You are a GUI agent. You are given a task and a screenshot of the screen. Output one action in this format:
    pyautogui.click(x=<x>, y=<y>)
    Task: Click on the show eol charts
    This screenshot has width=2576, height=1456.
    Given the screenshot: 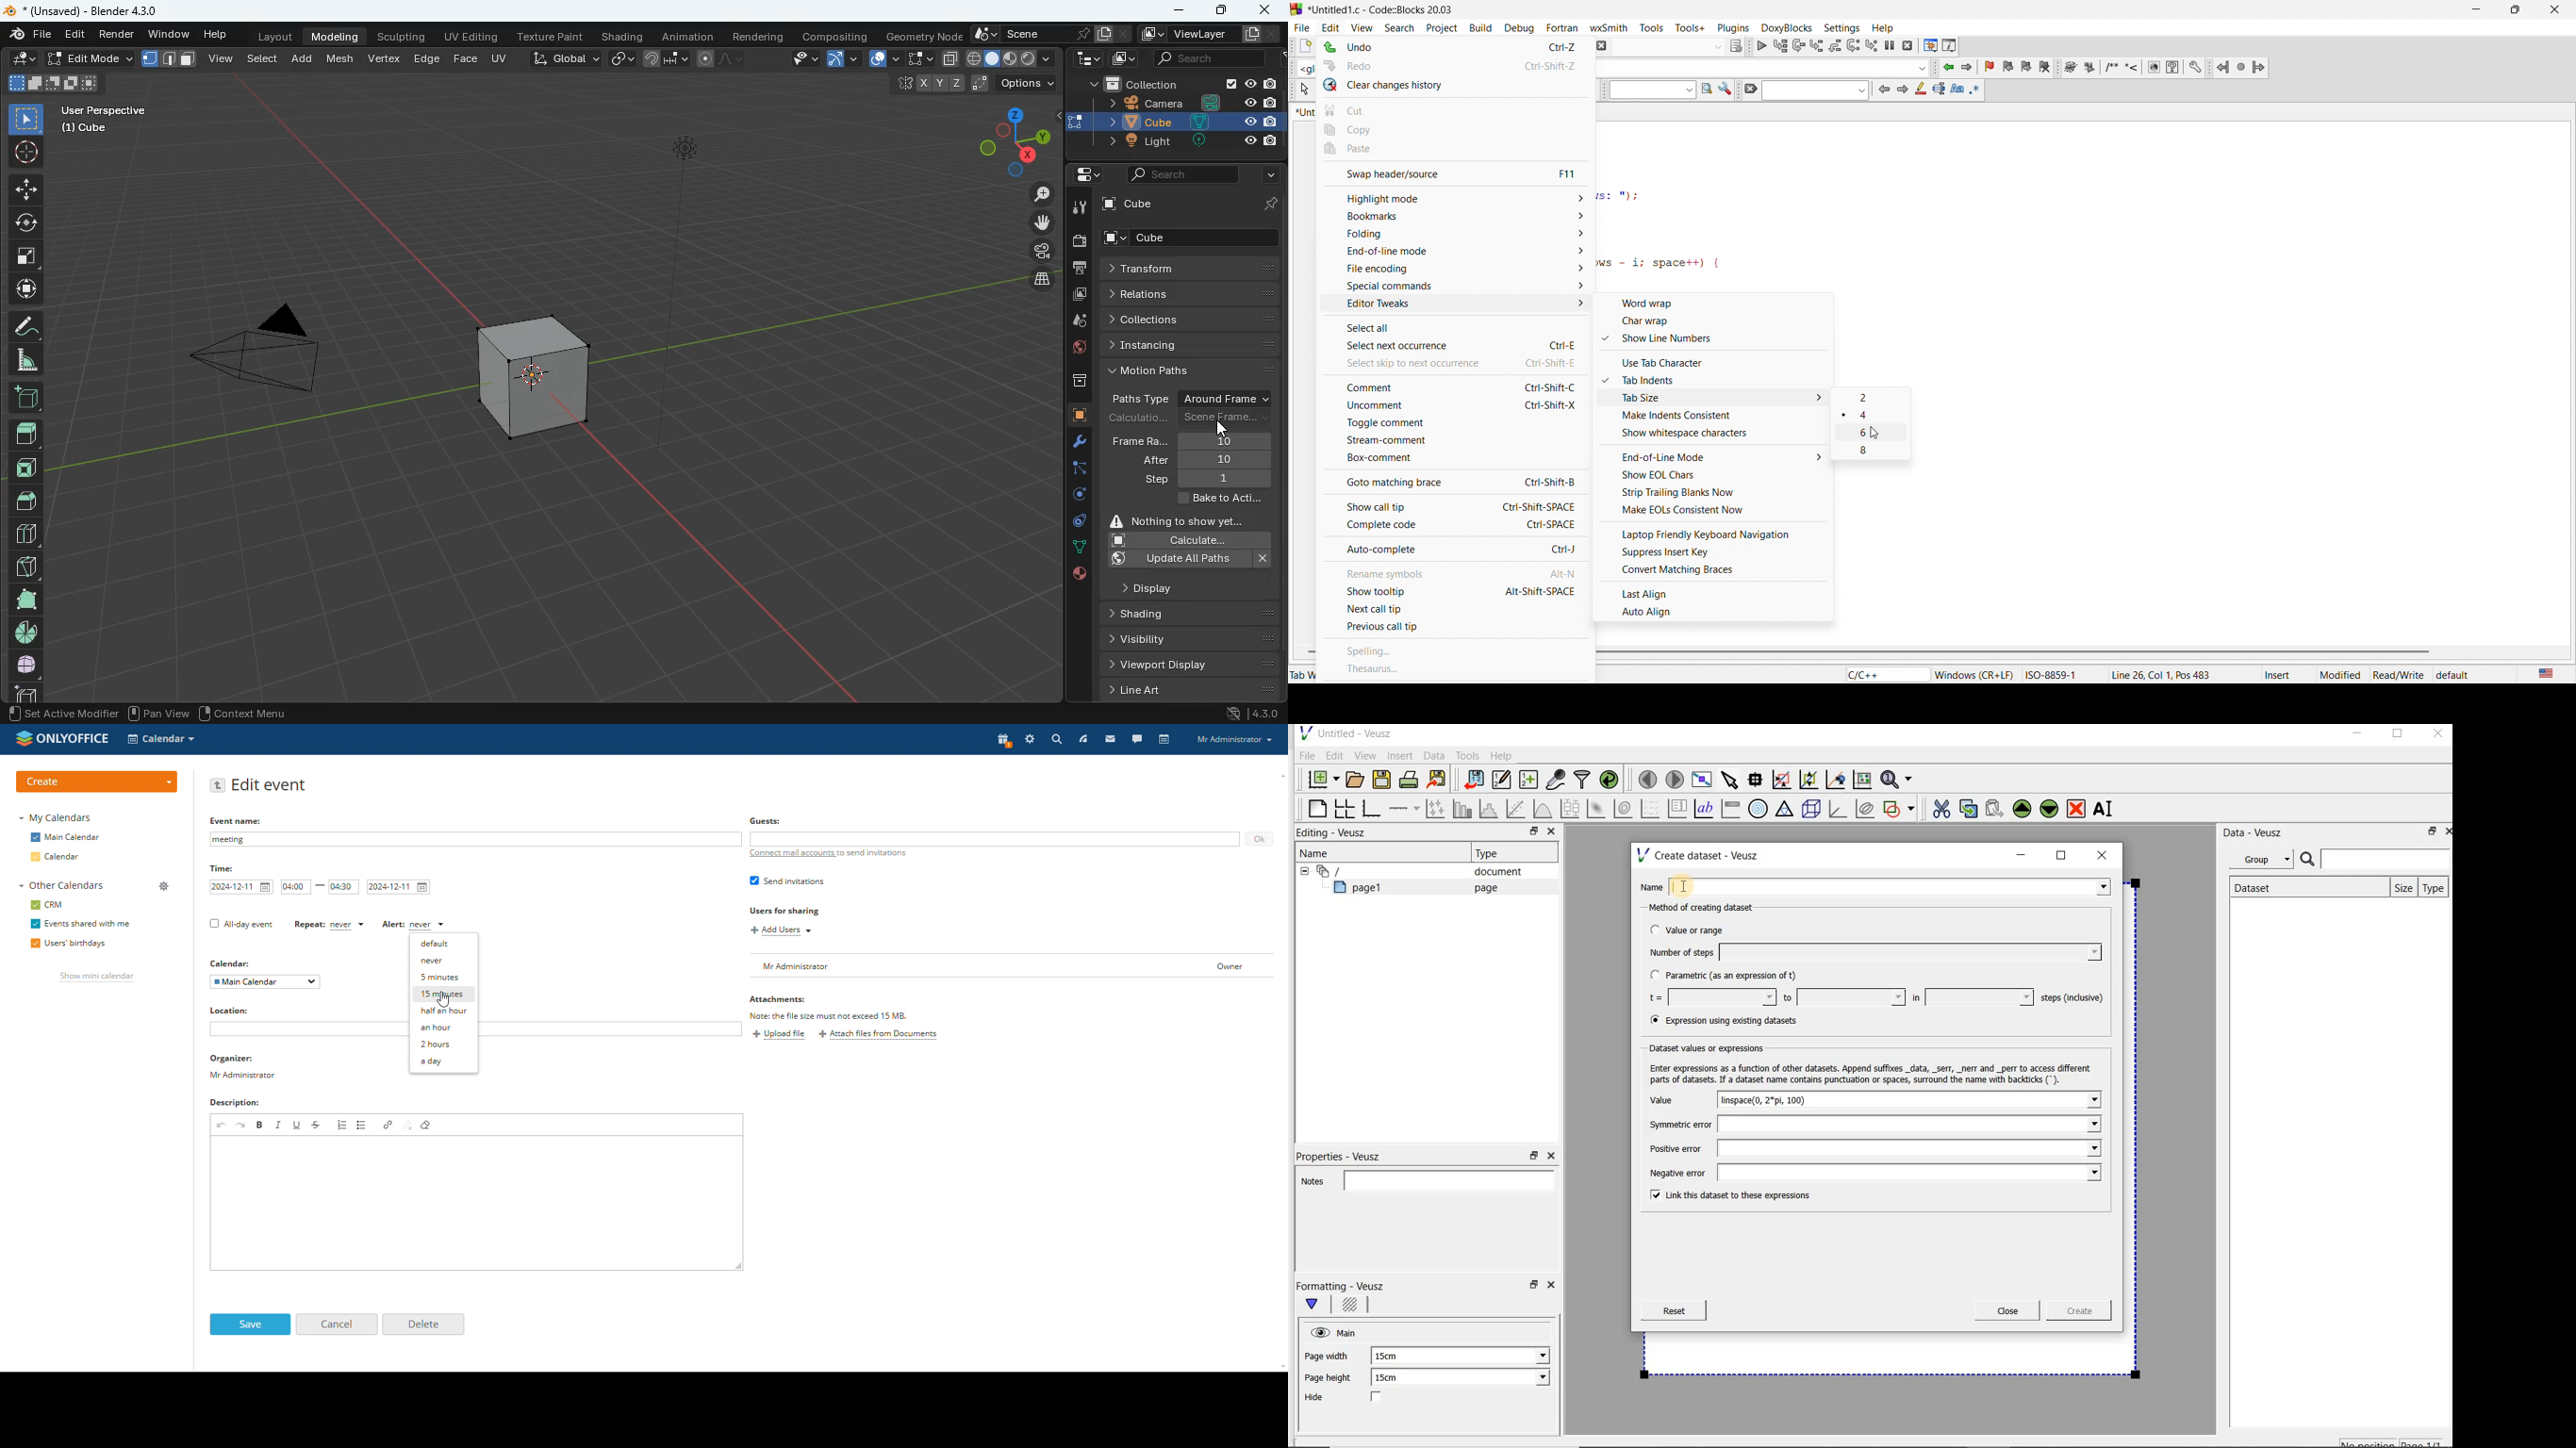 What is the action you would take?
    pyautogui.click(x=1718, y=476)
    